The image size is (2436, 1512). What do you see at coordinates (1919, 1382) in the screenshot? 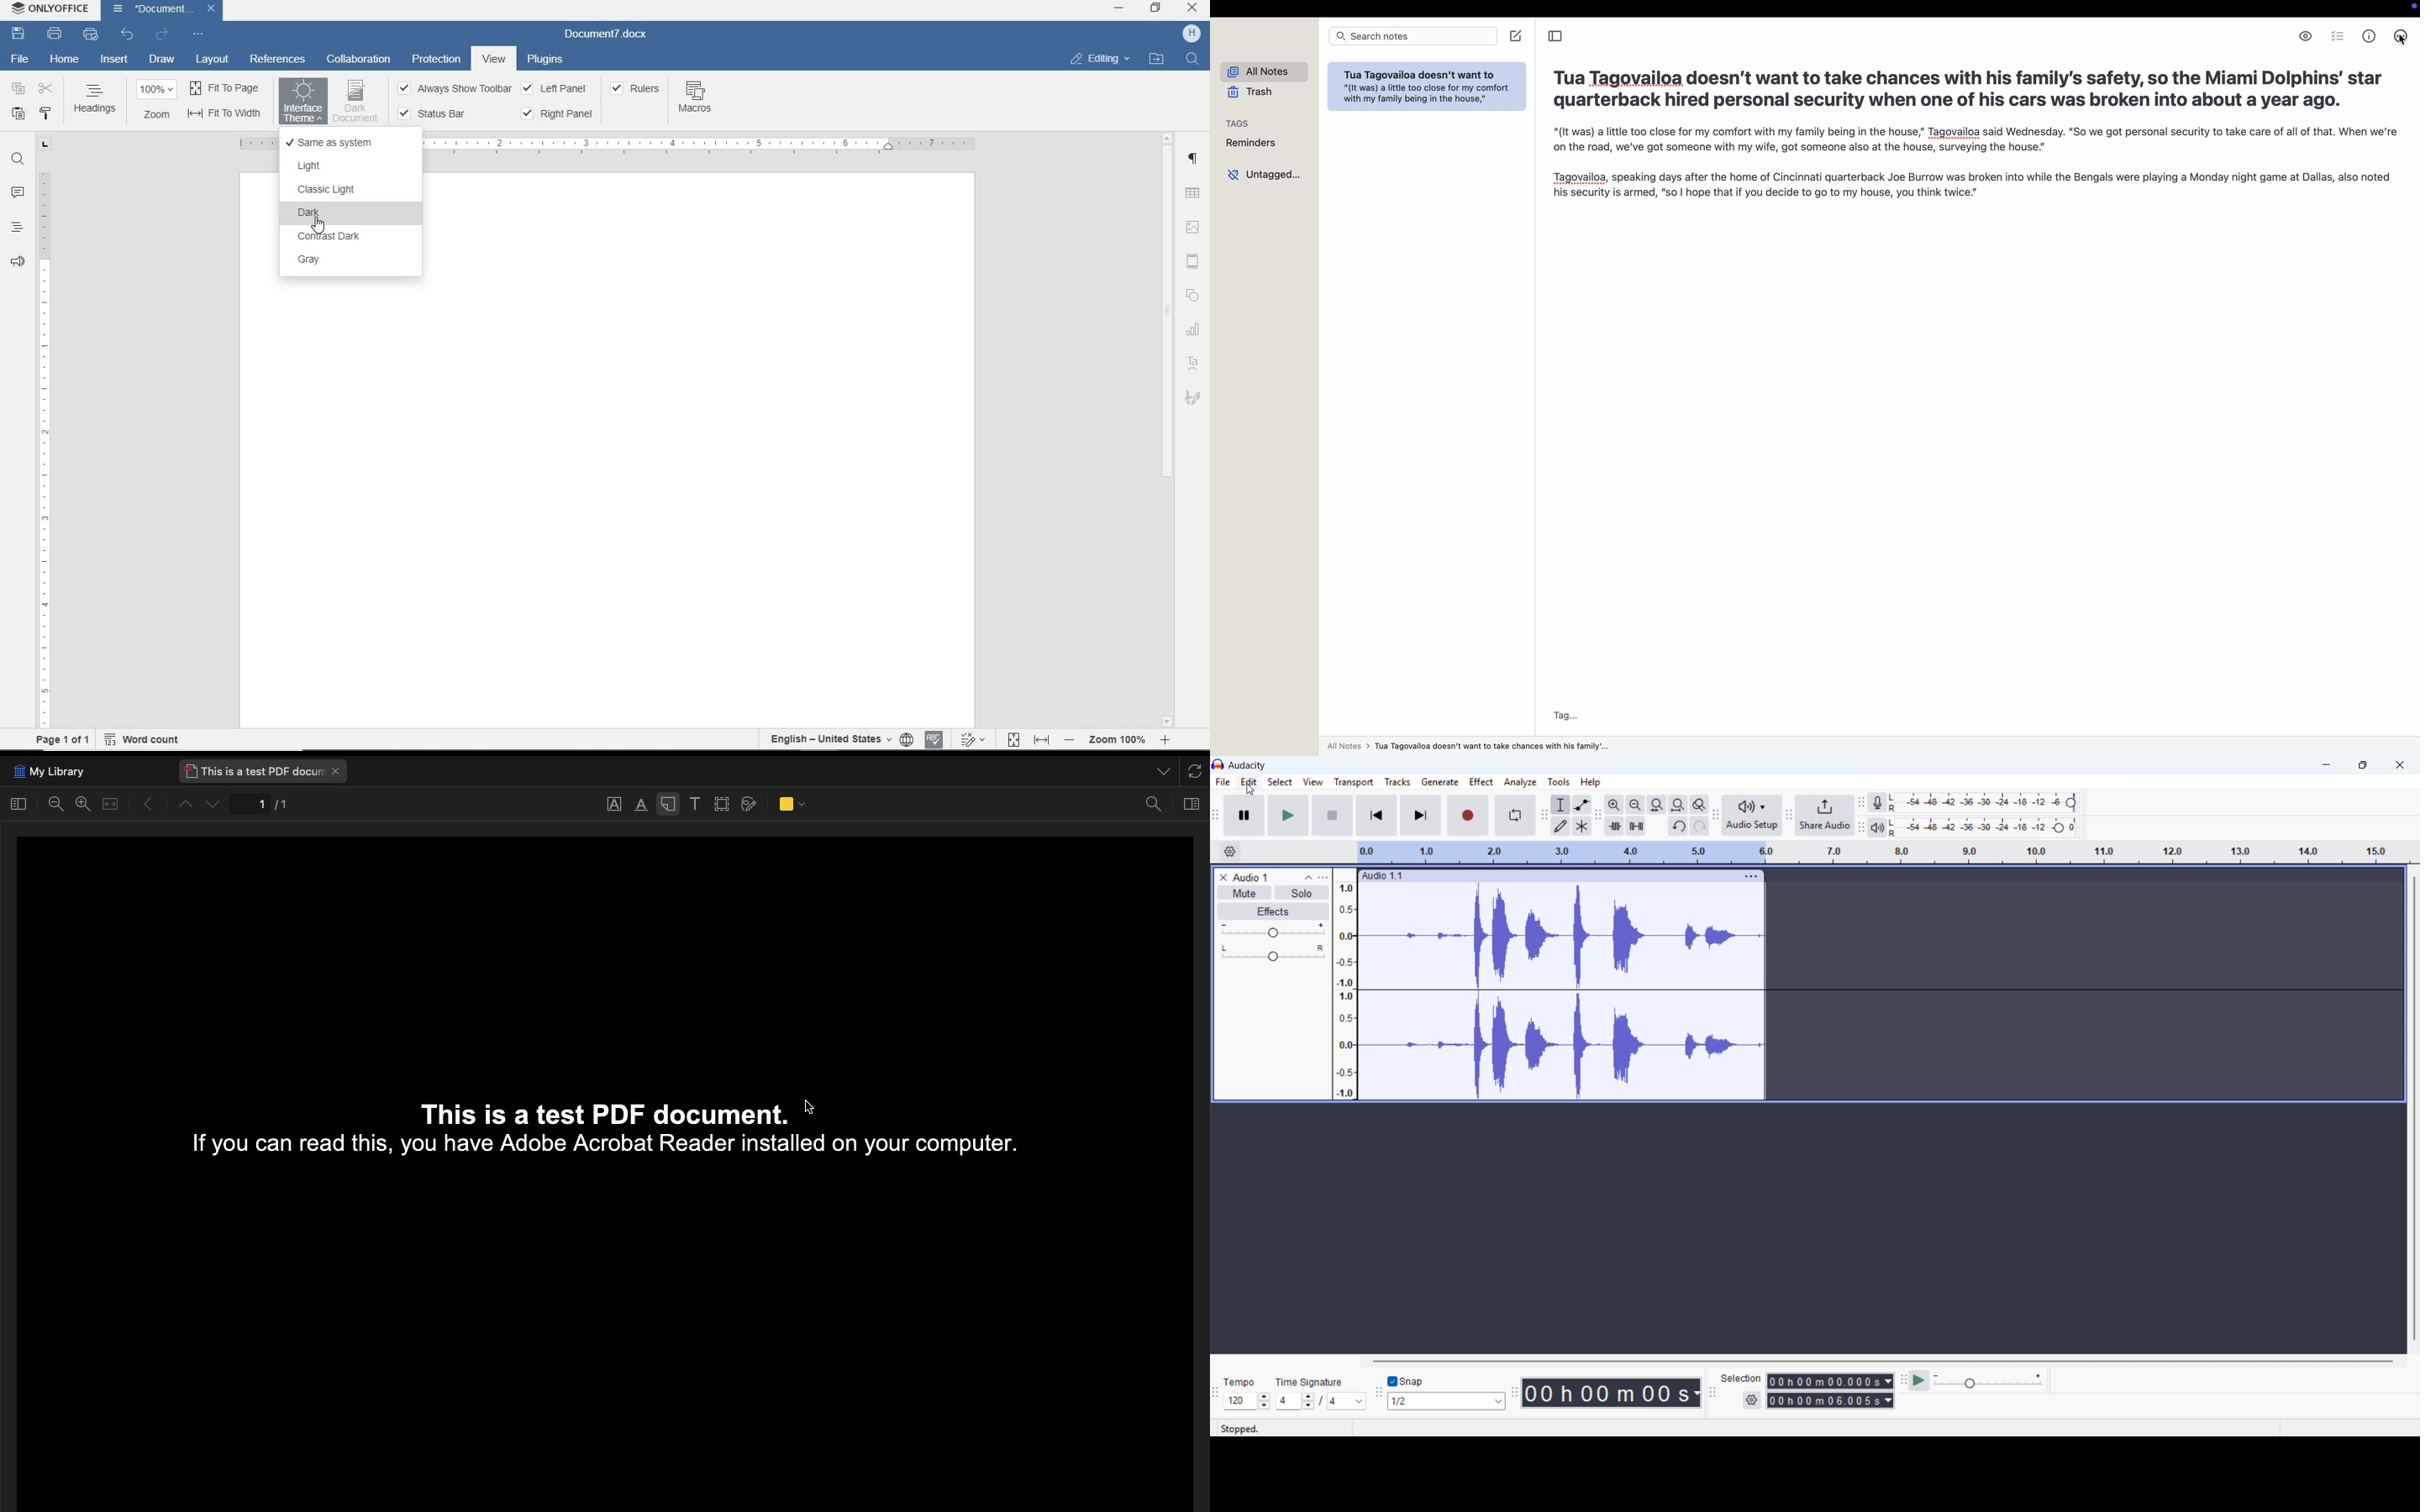
I see `play at speed ` at bounding box center [1919, 1382].